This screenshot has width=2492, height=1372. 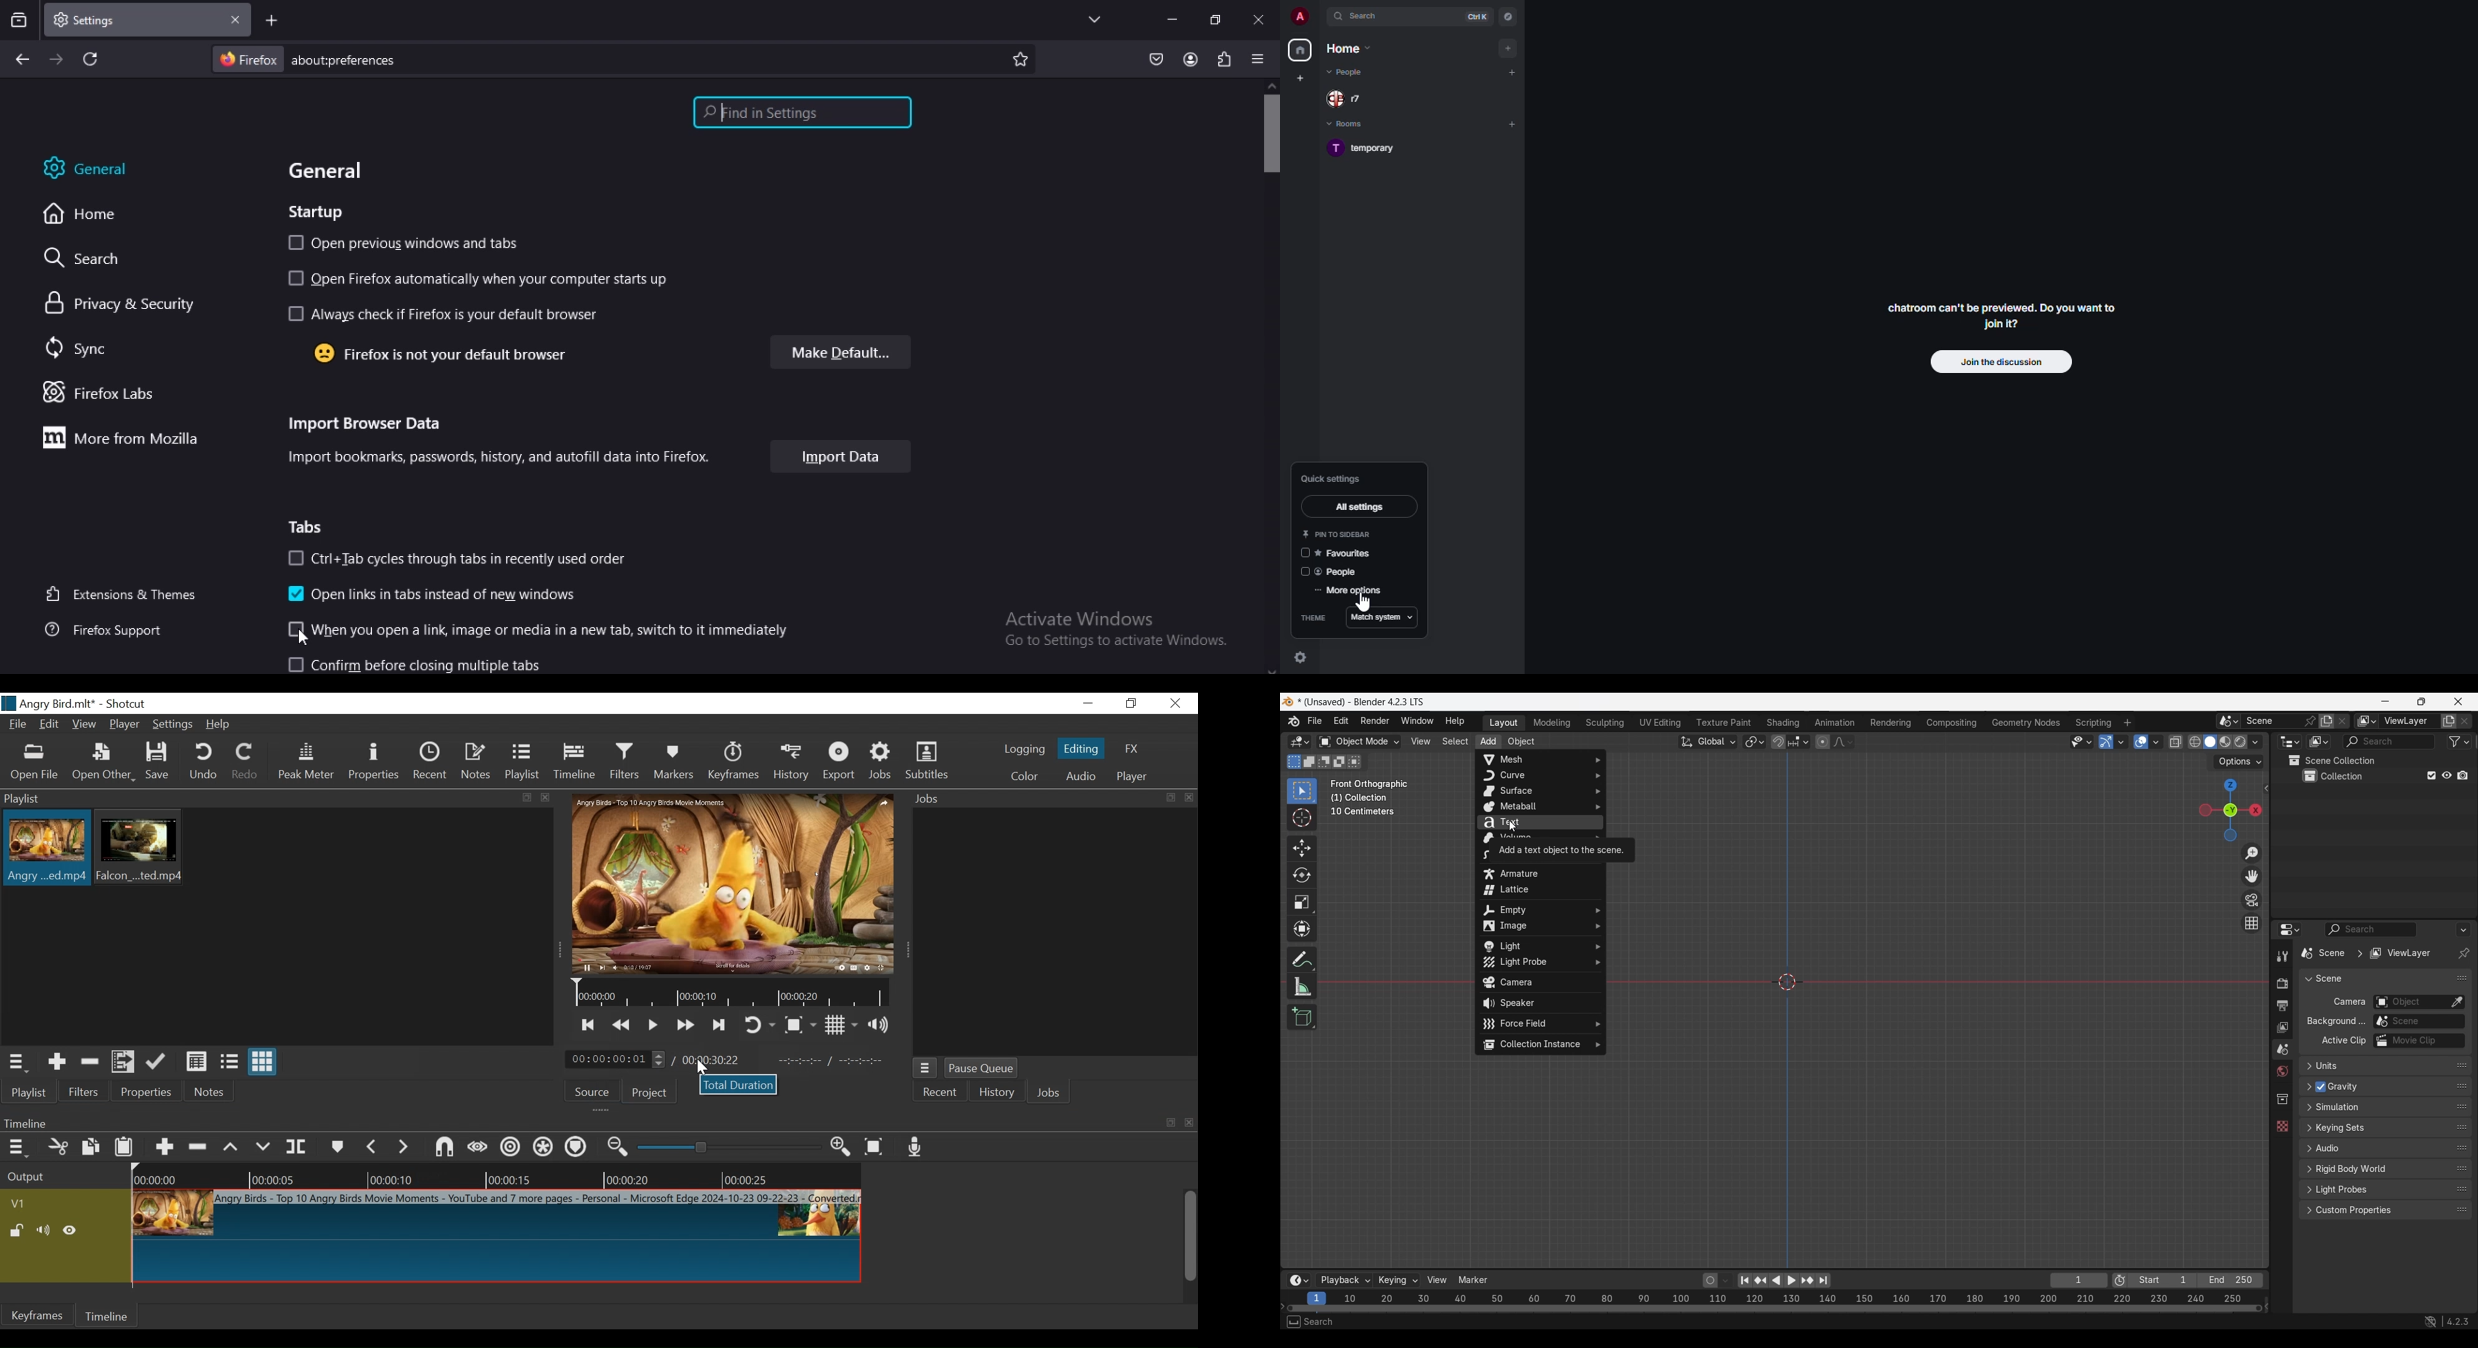 I want to click on join the discussion, so click(x=1998, y=362).